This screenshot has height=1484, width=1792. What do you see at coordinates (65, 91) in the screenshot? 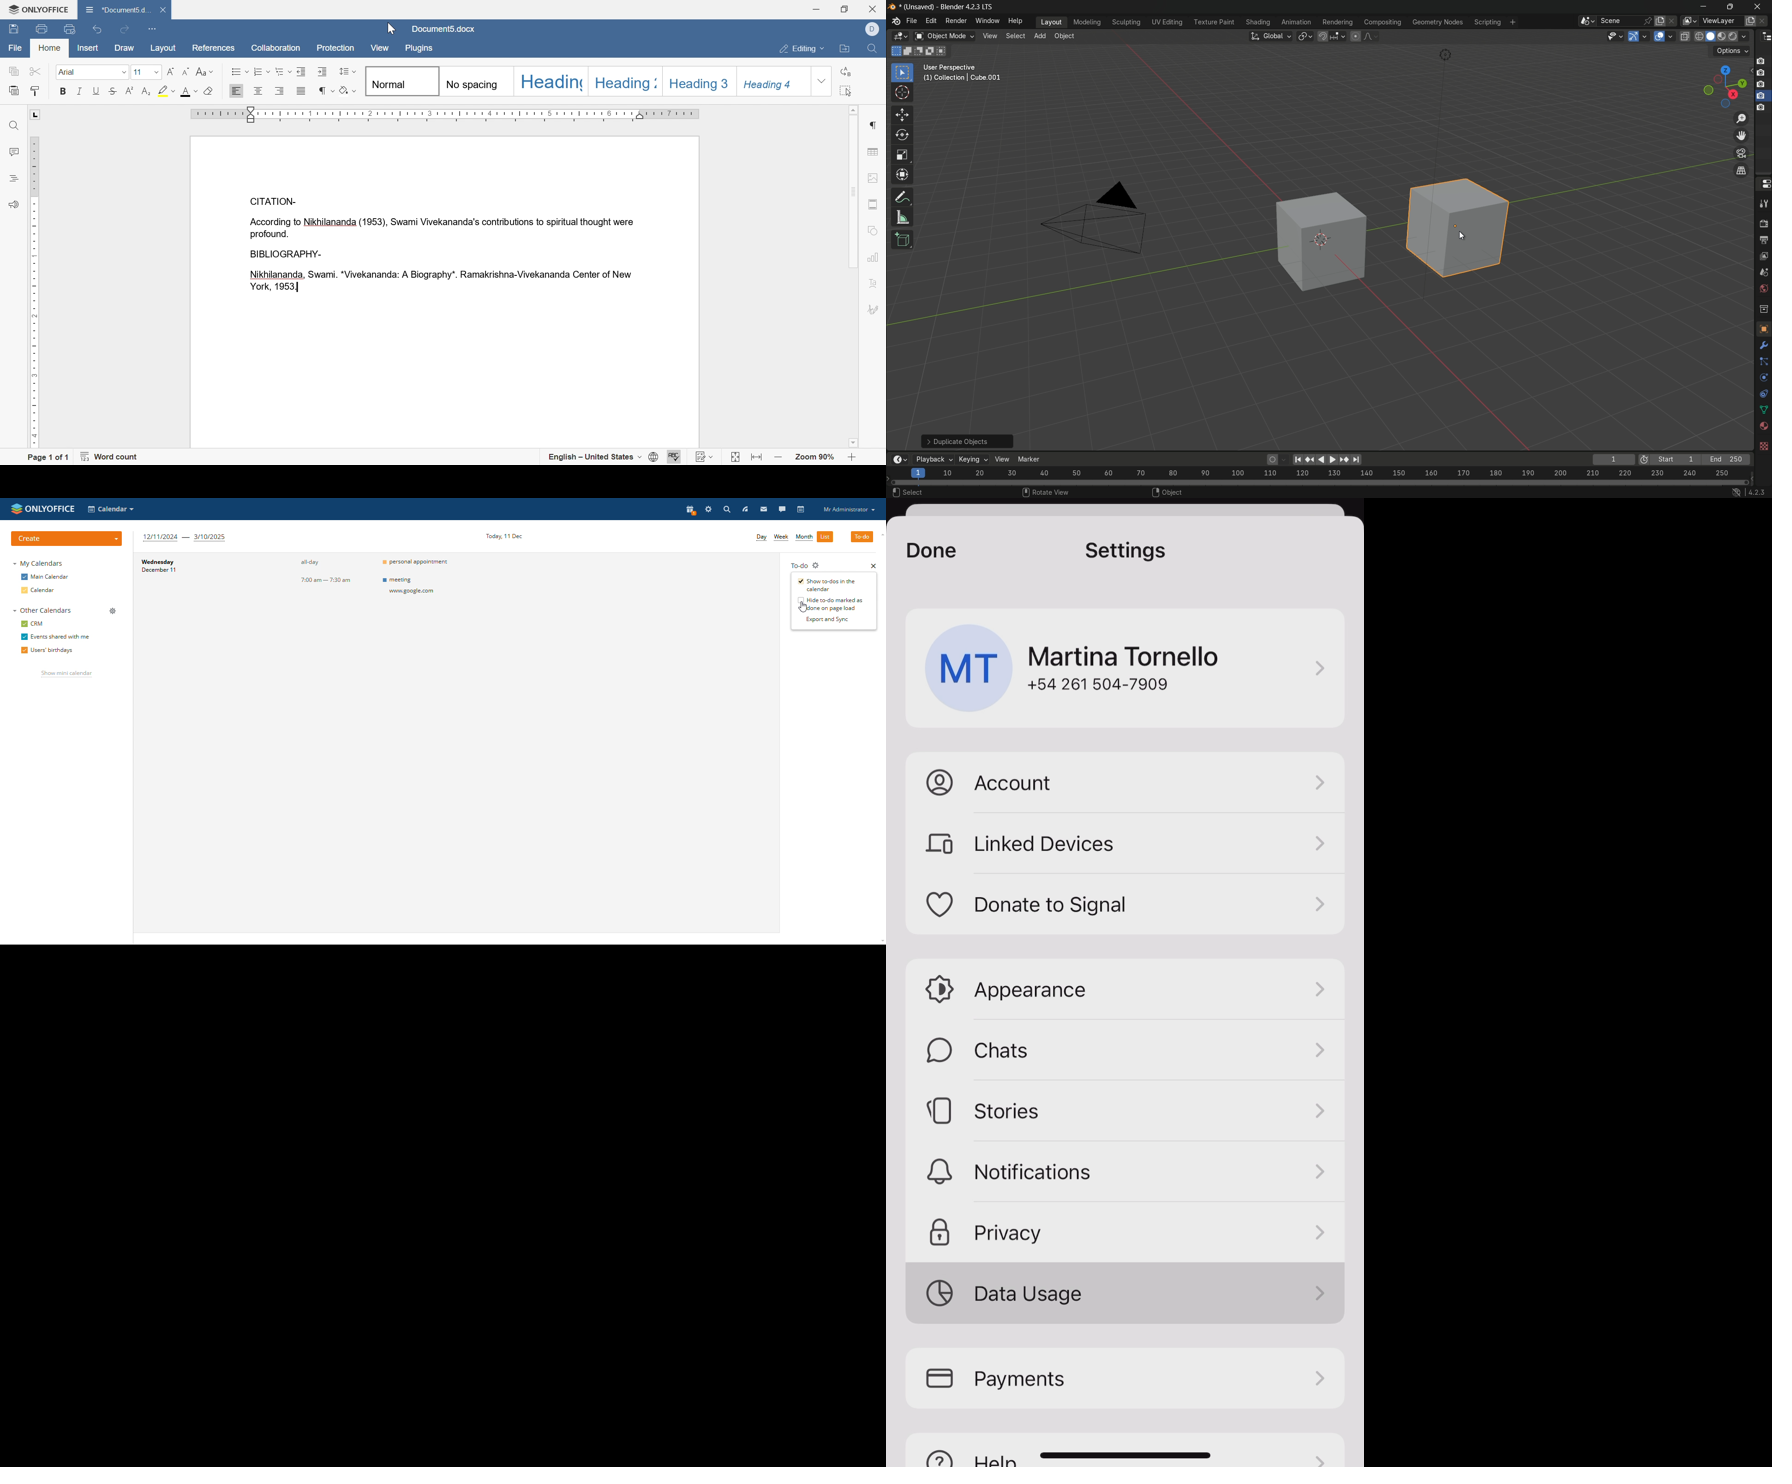
I see `bold` at bounding box center [65, 91].